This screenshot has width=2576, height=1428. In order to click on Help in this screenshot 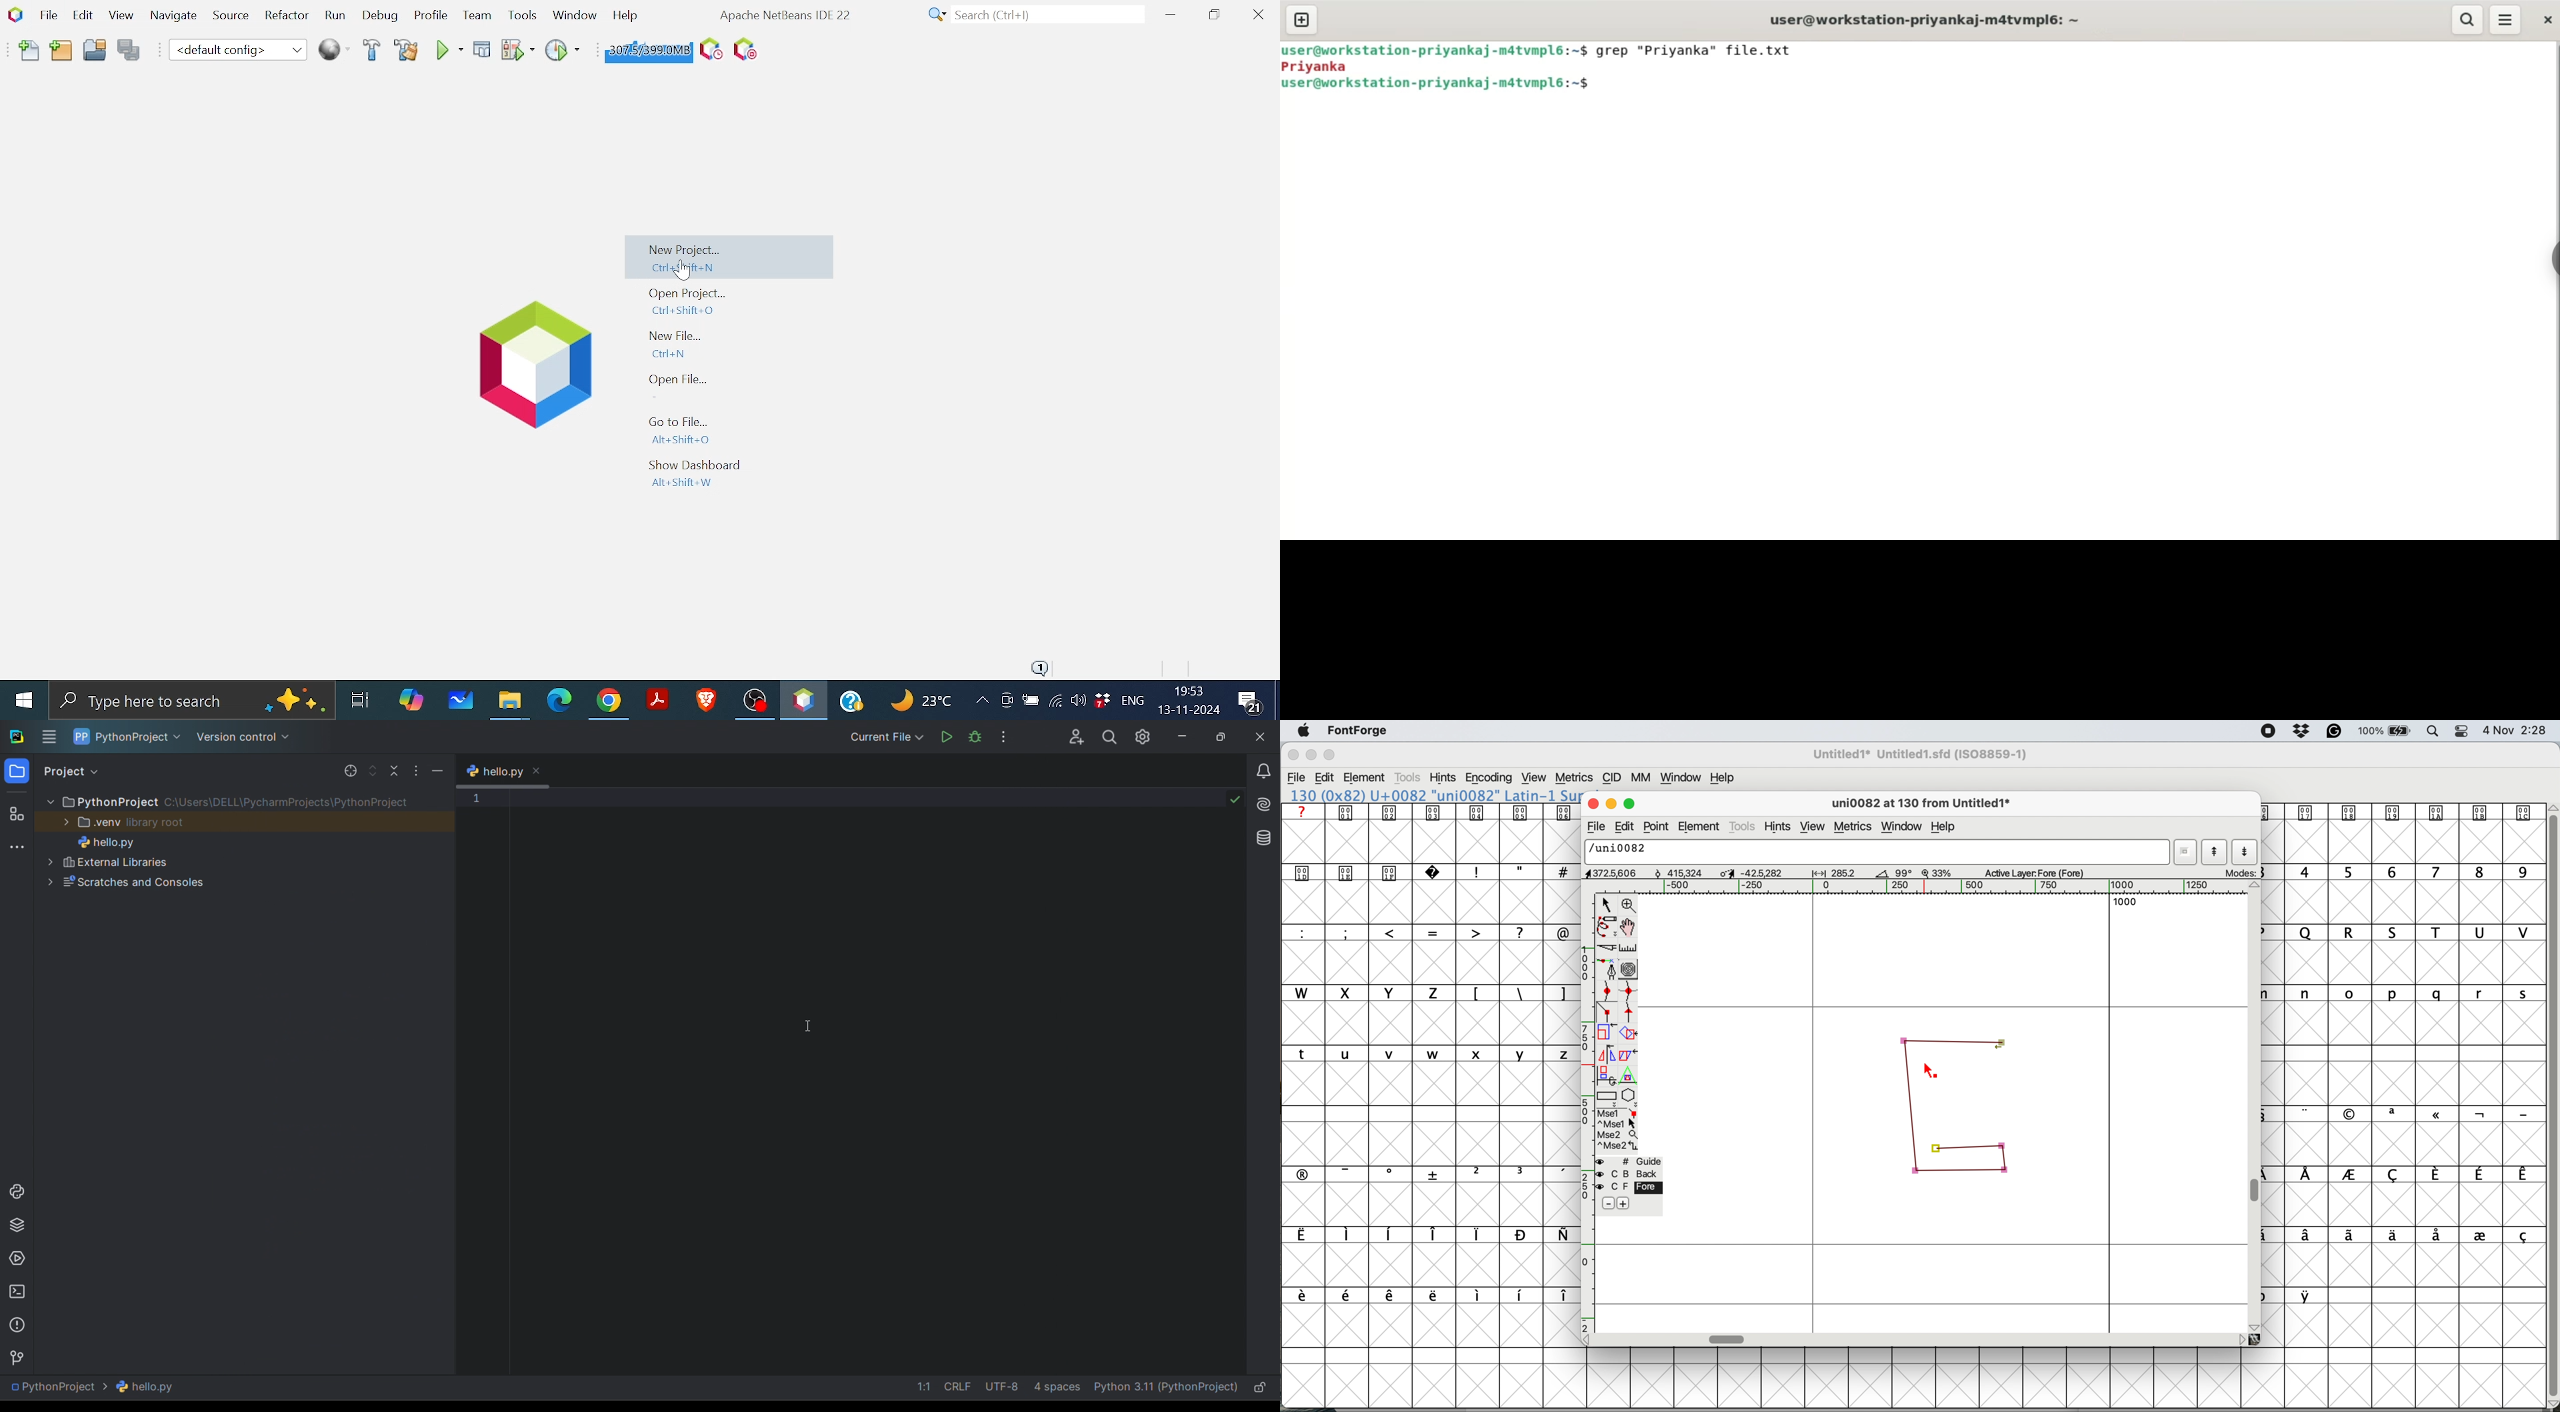, I will do `click(854, 698)`.